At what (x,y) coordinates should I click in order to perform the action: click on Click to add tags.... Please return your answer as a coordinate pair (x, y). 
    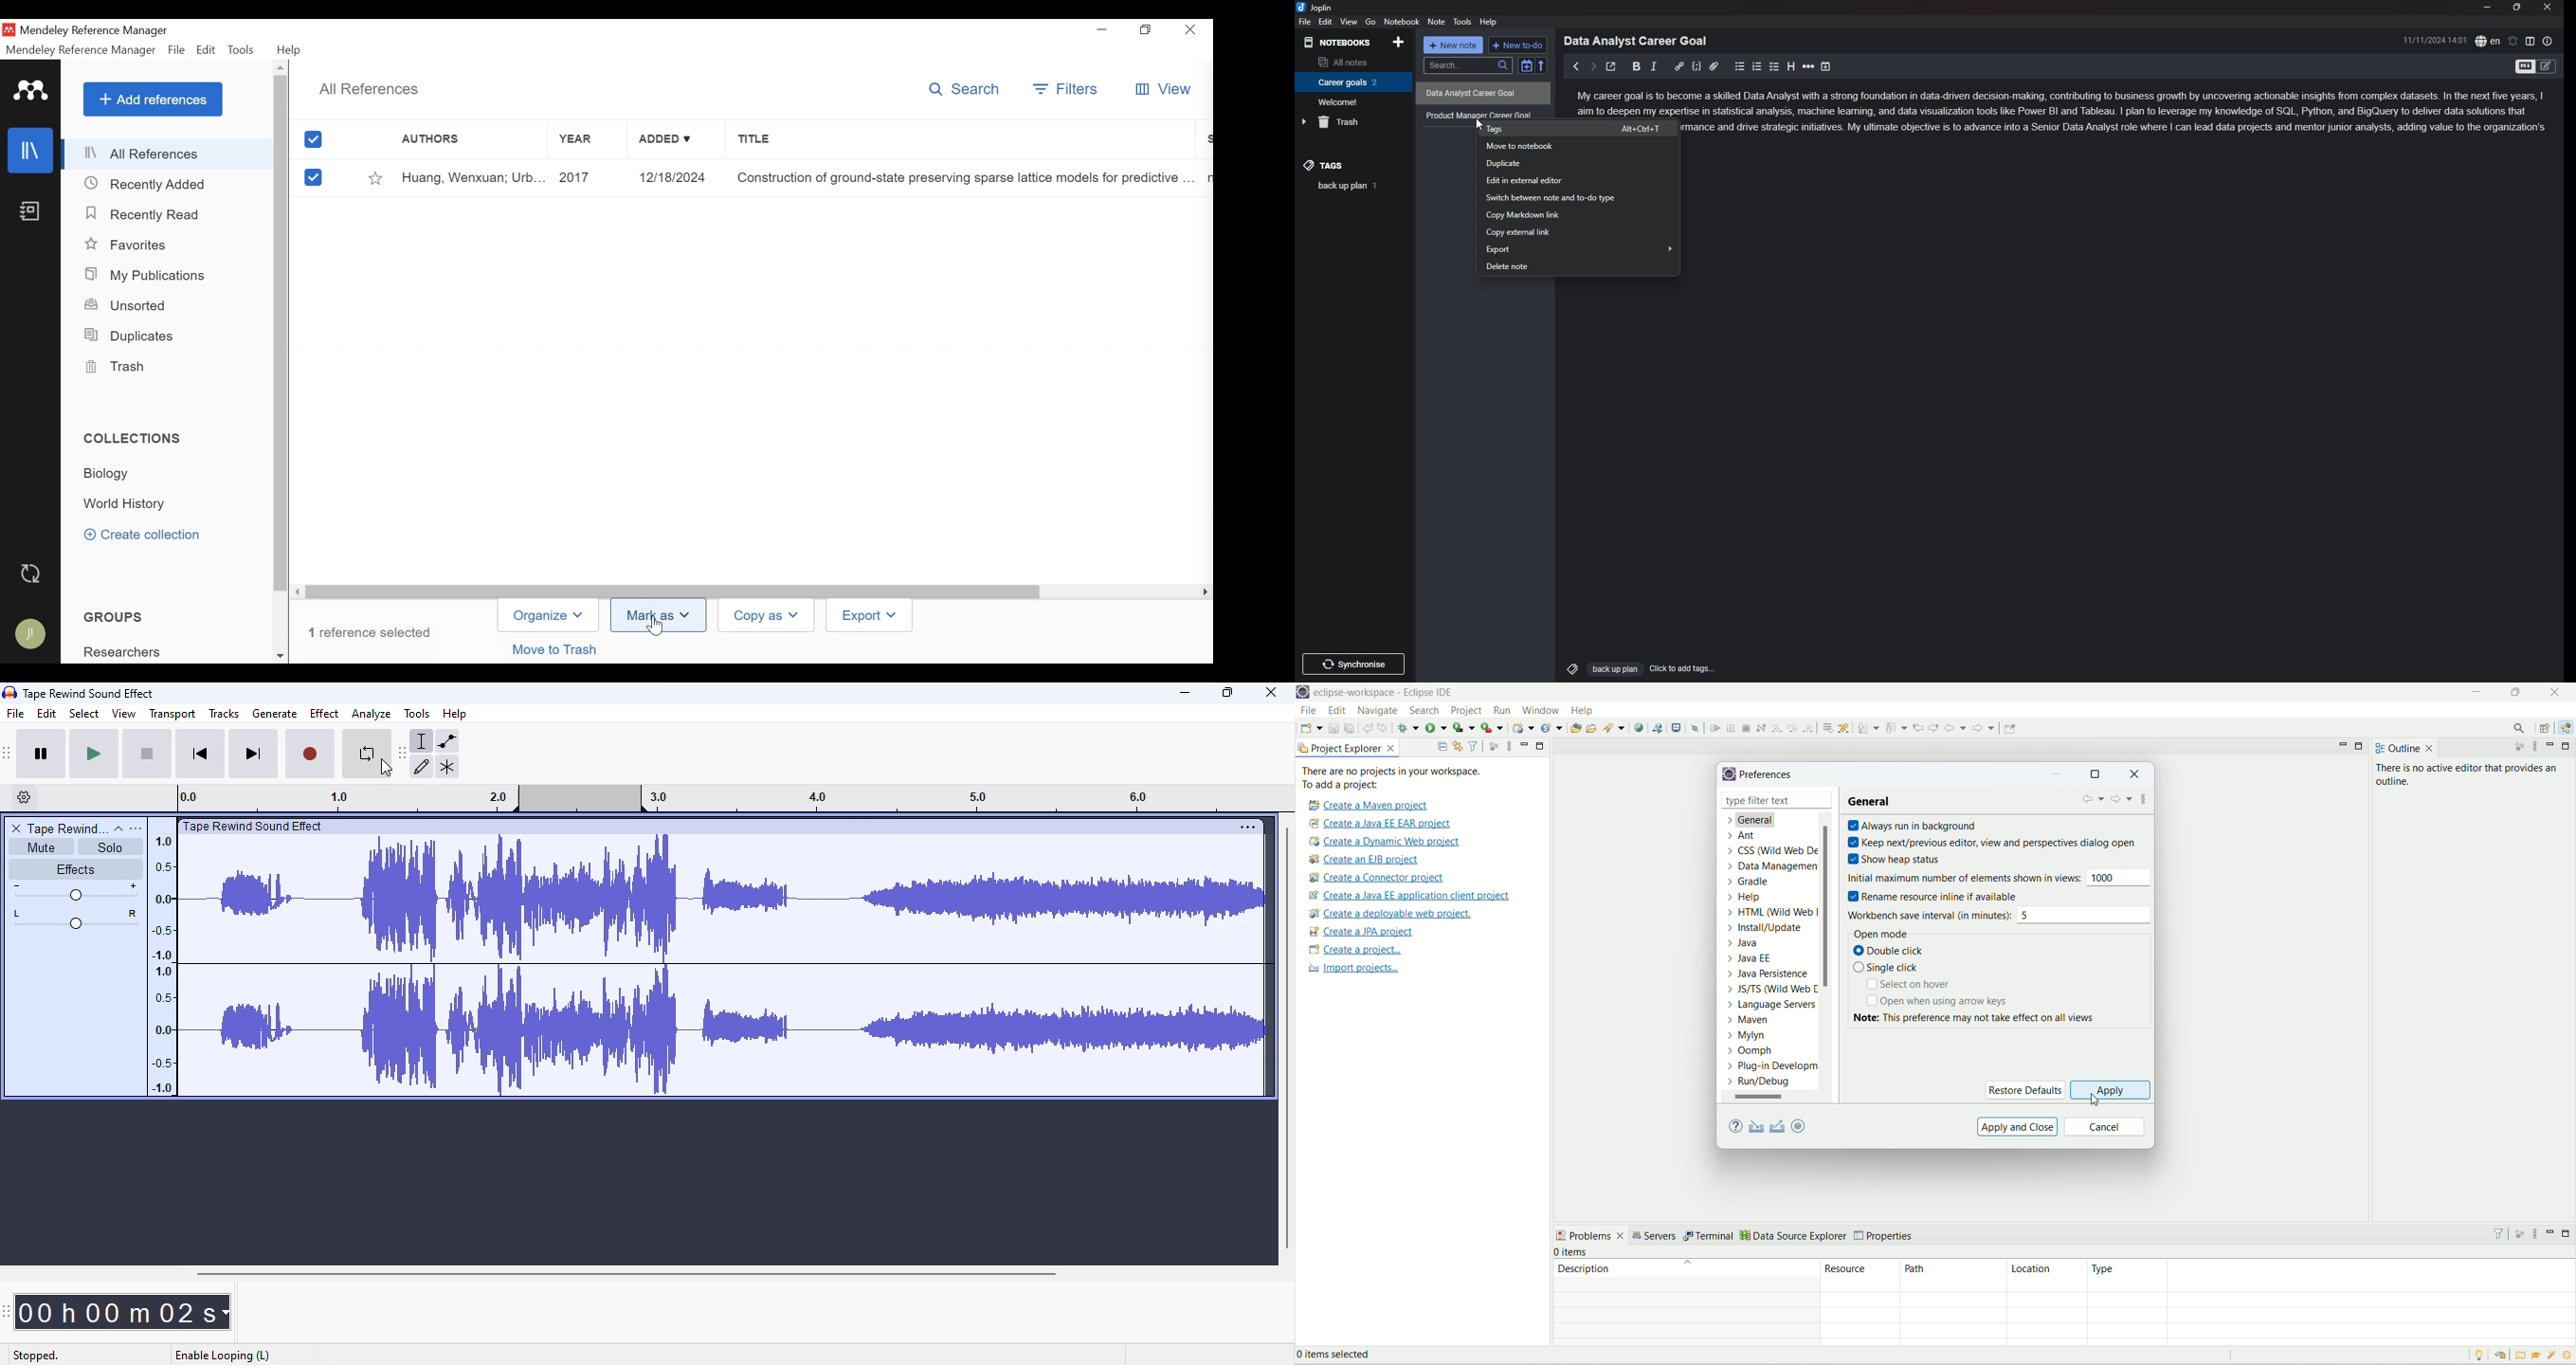
    Looking at the image, I should click on (1683, 669).